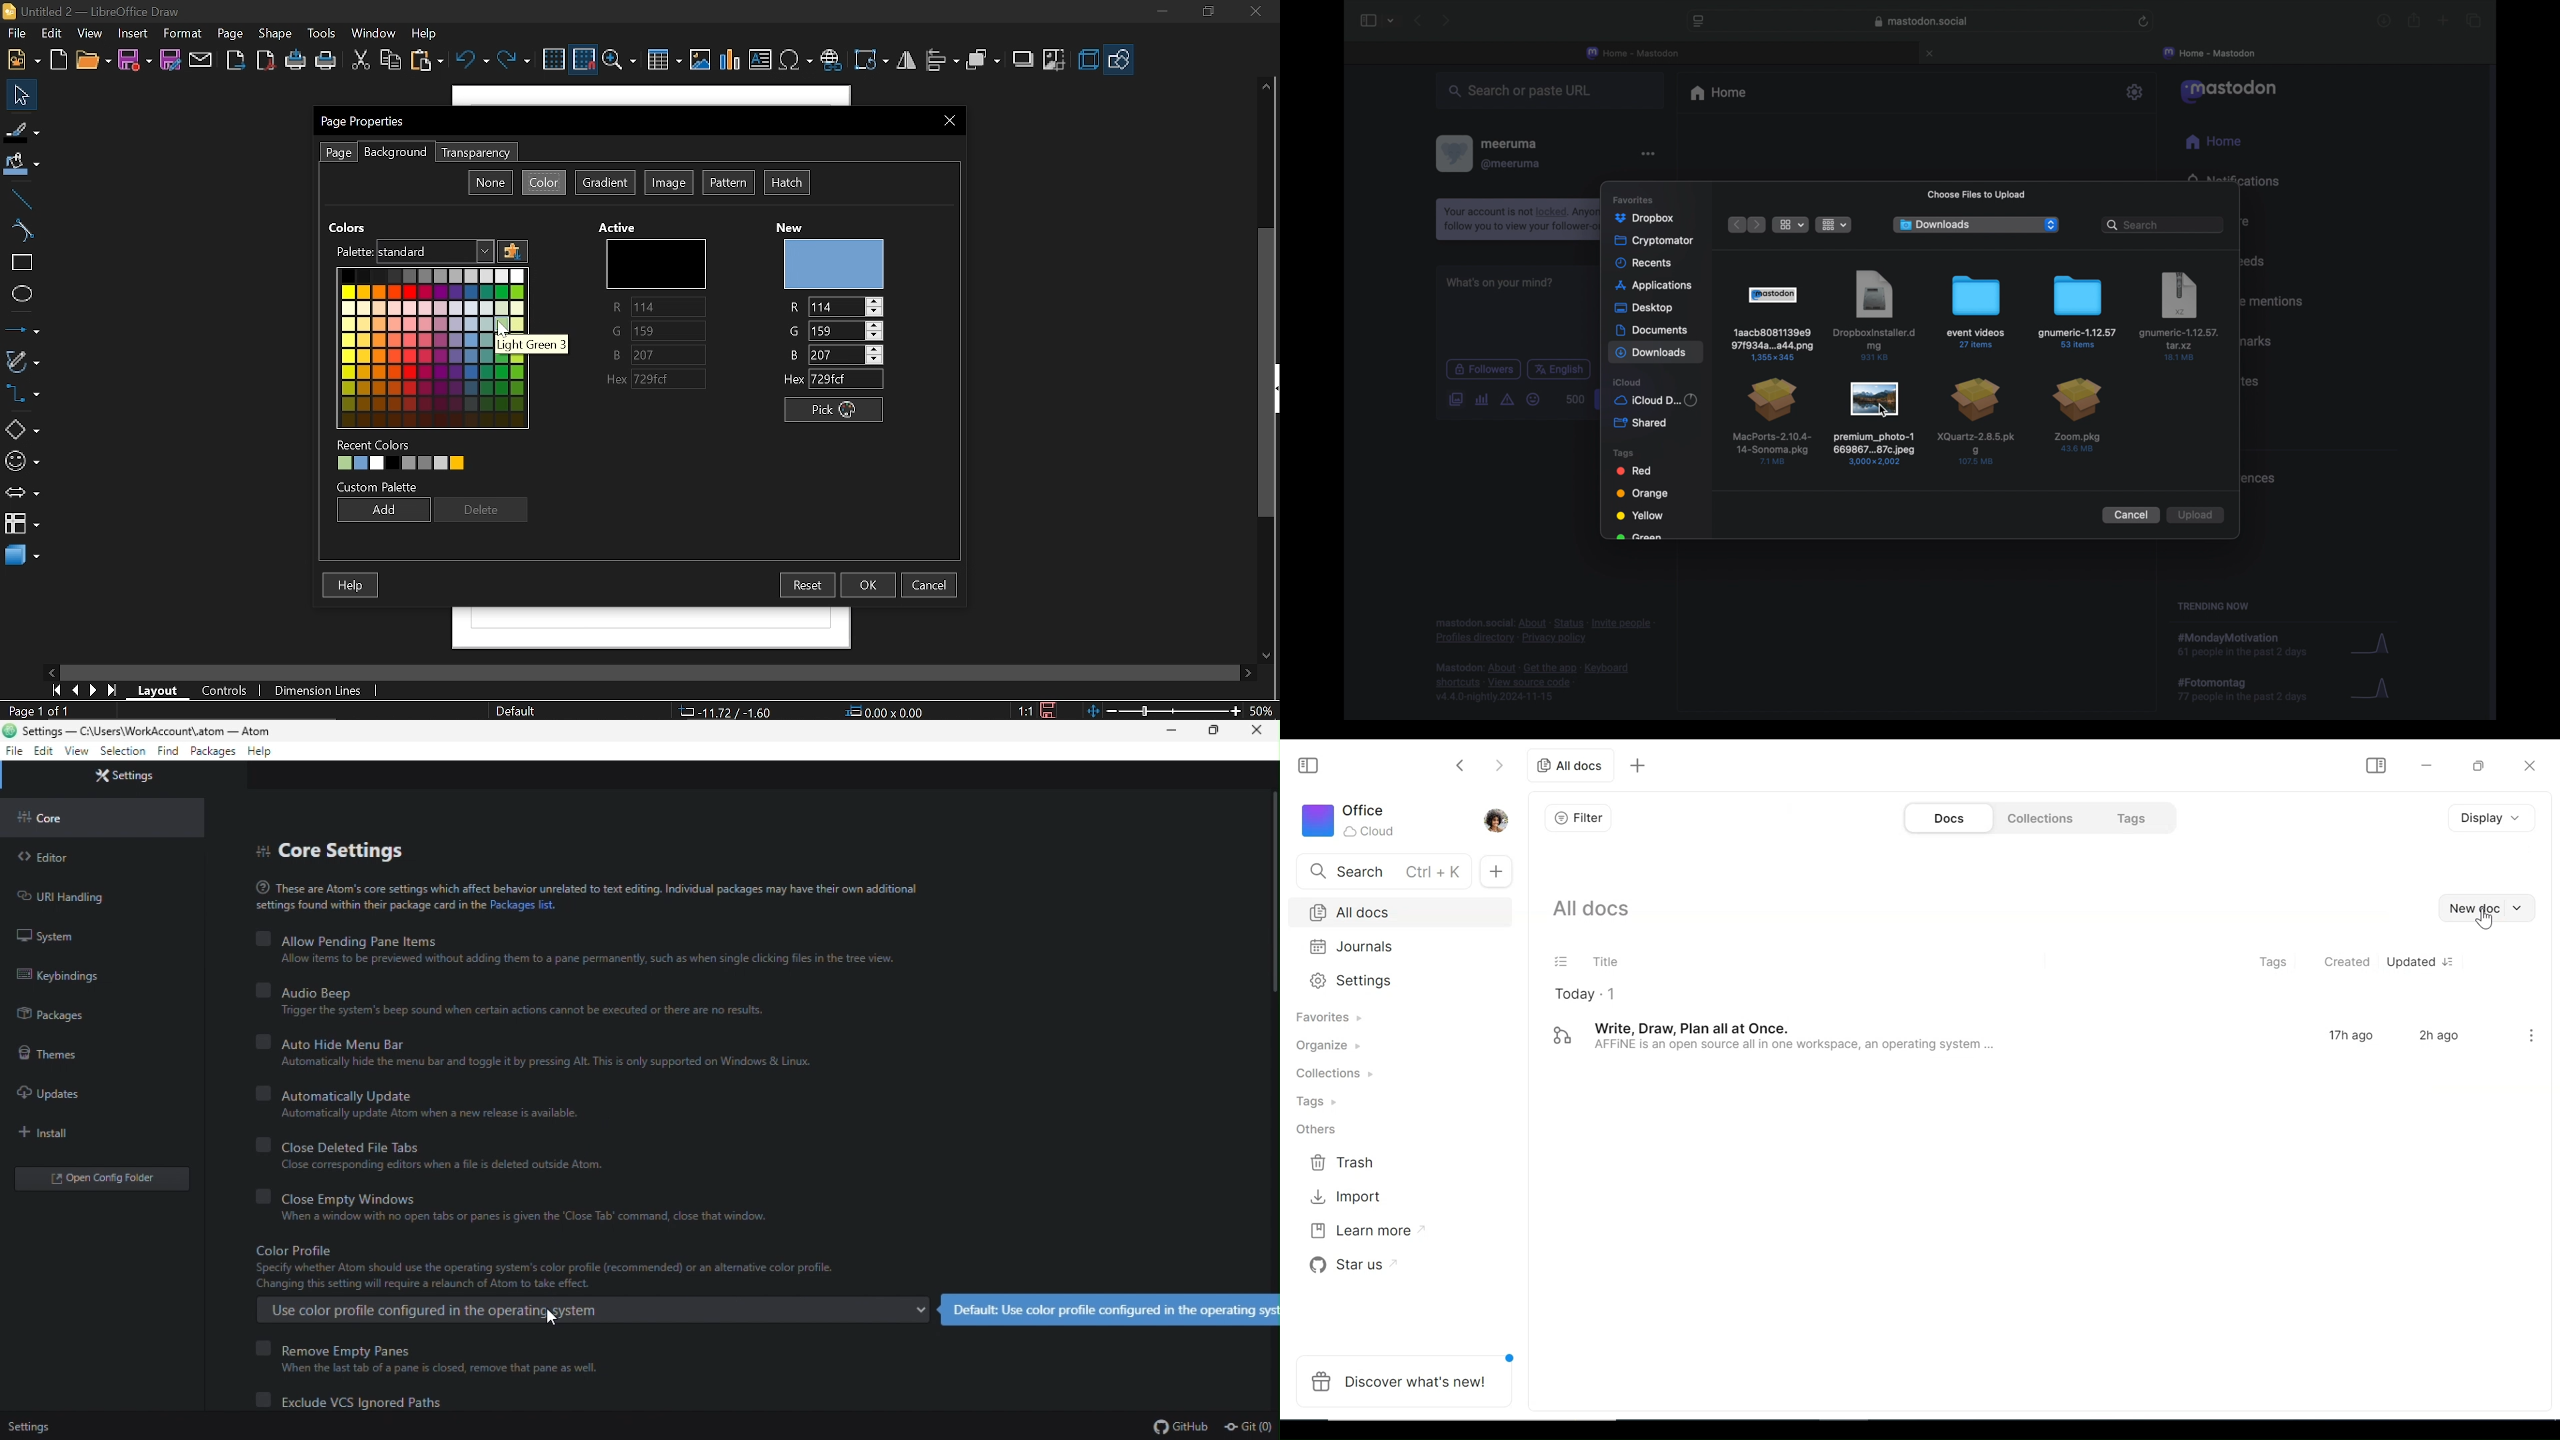  Describe the element at coordinates (1264, 654) in the screenshot. I see `MOve down` at that location.